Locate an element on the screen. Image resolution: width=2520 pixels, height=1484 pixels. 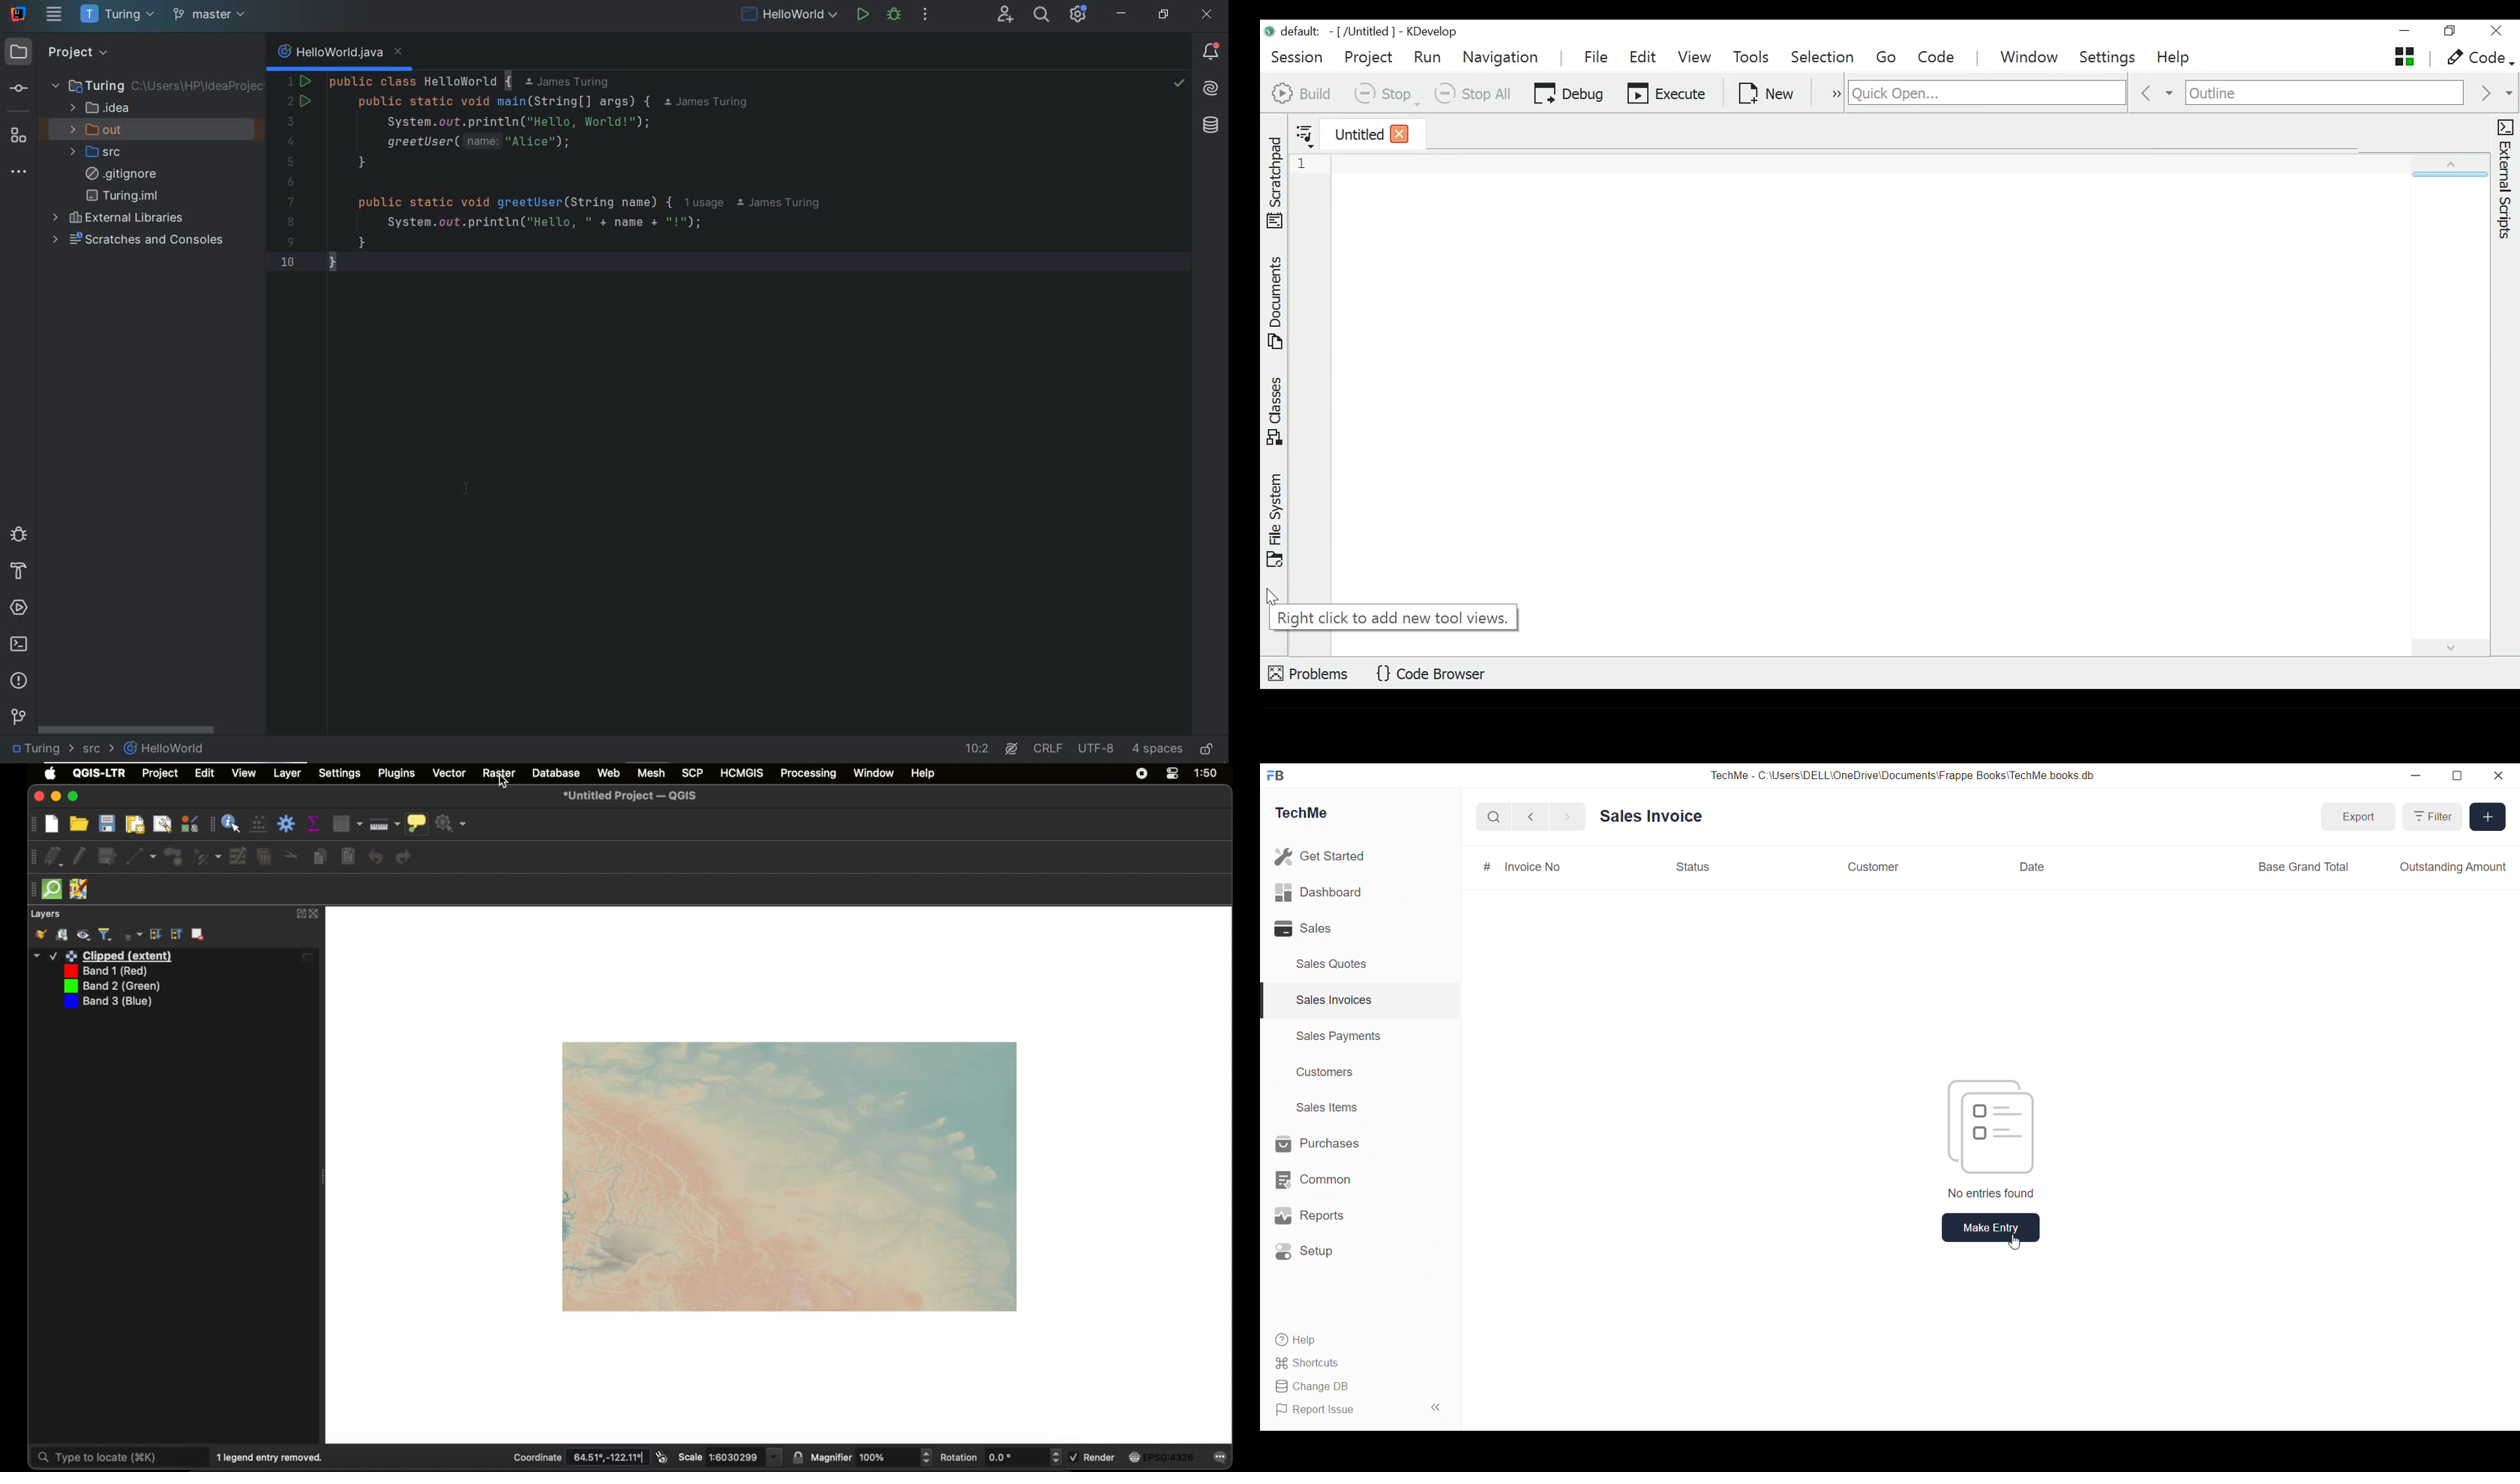
commit is located at coordinates (18, 90).